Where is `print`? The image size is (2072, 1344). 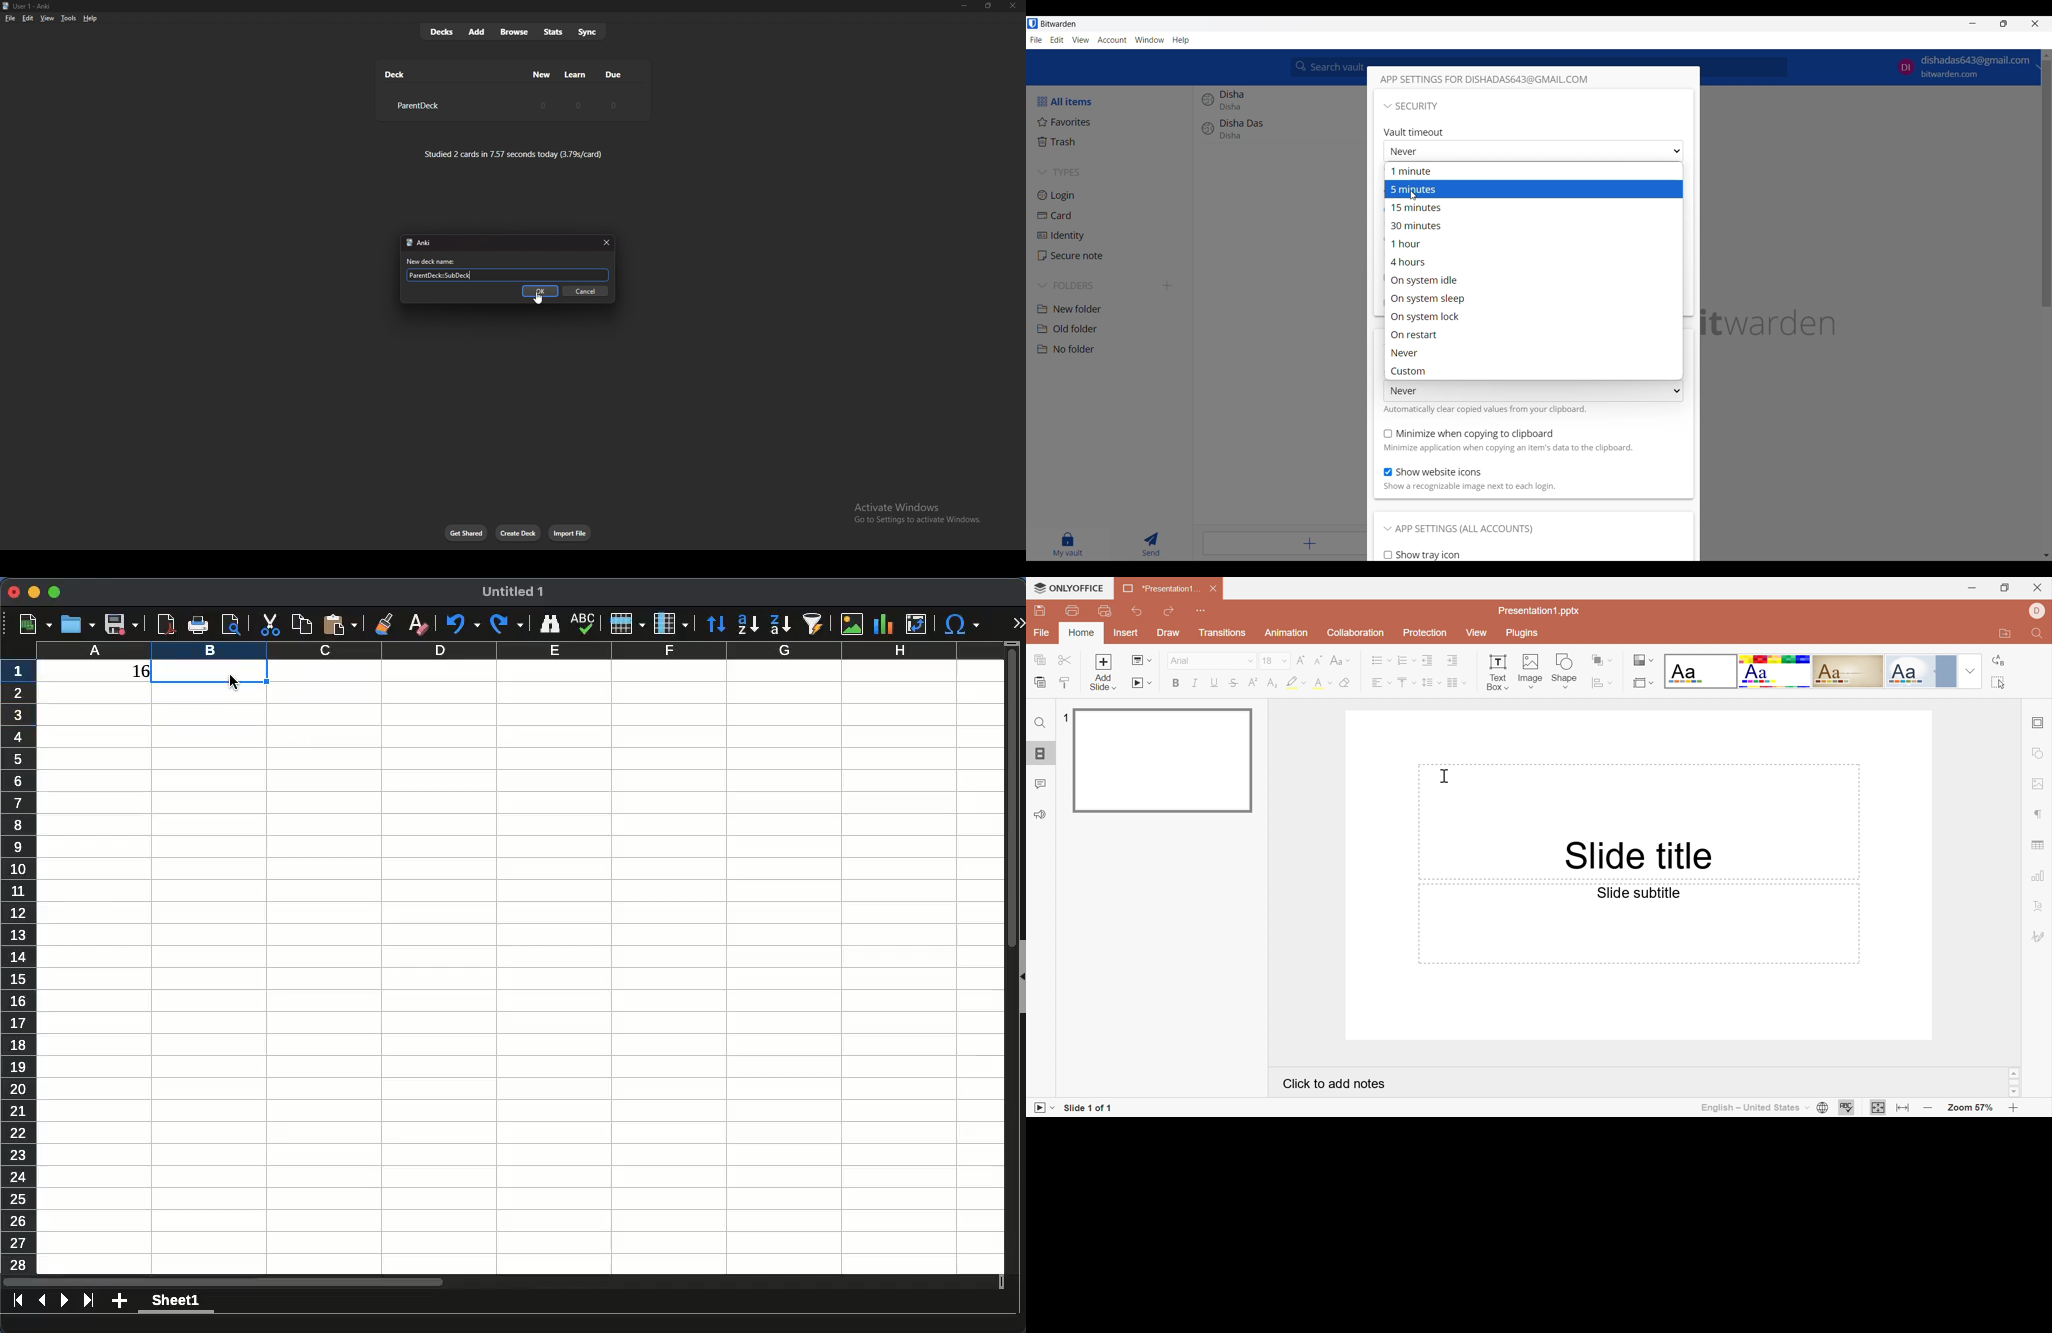 print is located at coordinates (1073, 611).